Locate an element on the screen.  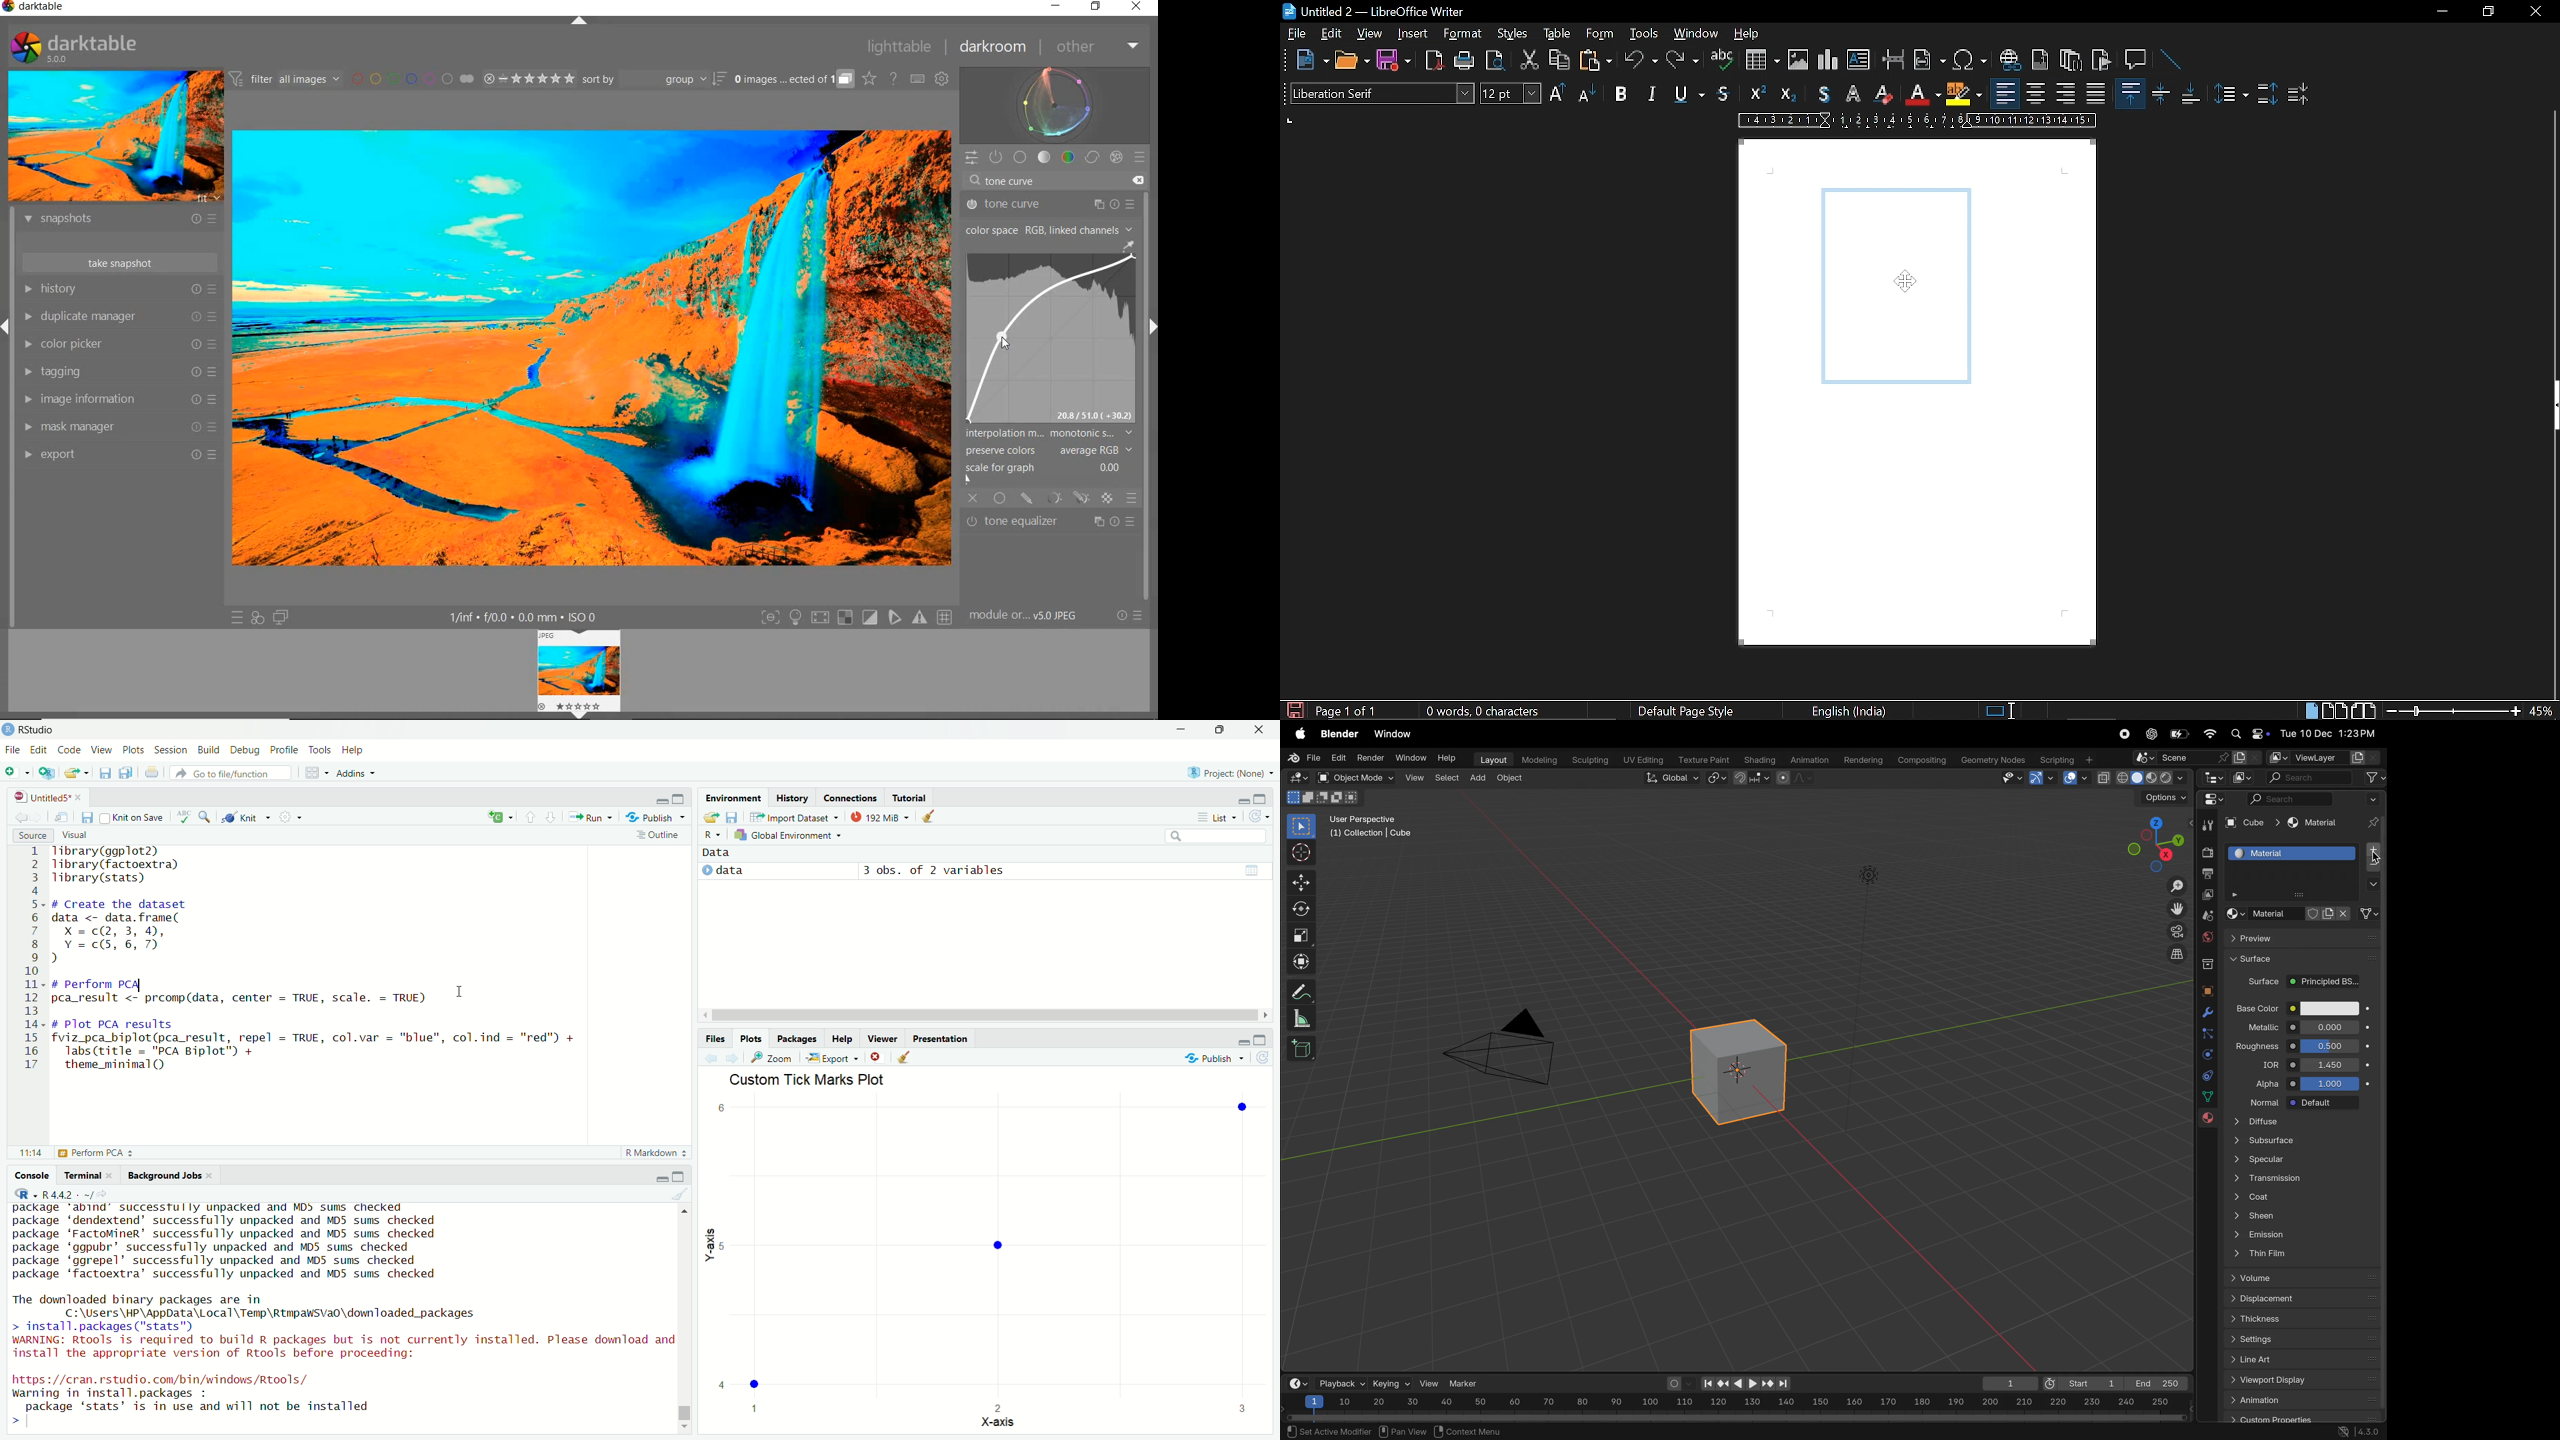
coat is located at coordinates (2284, 1197).